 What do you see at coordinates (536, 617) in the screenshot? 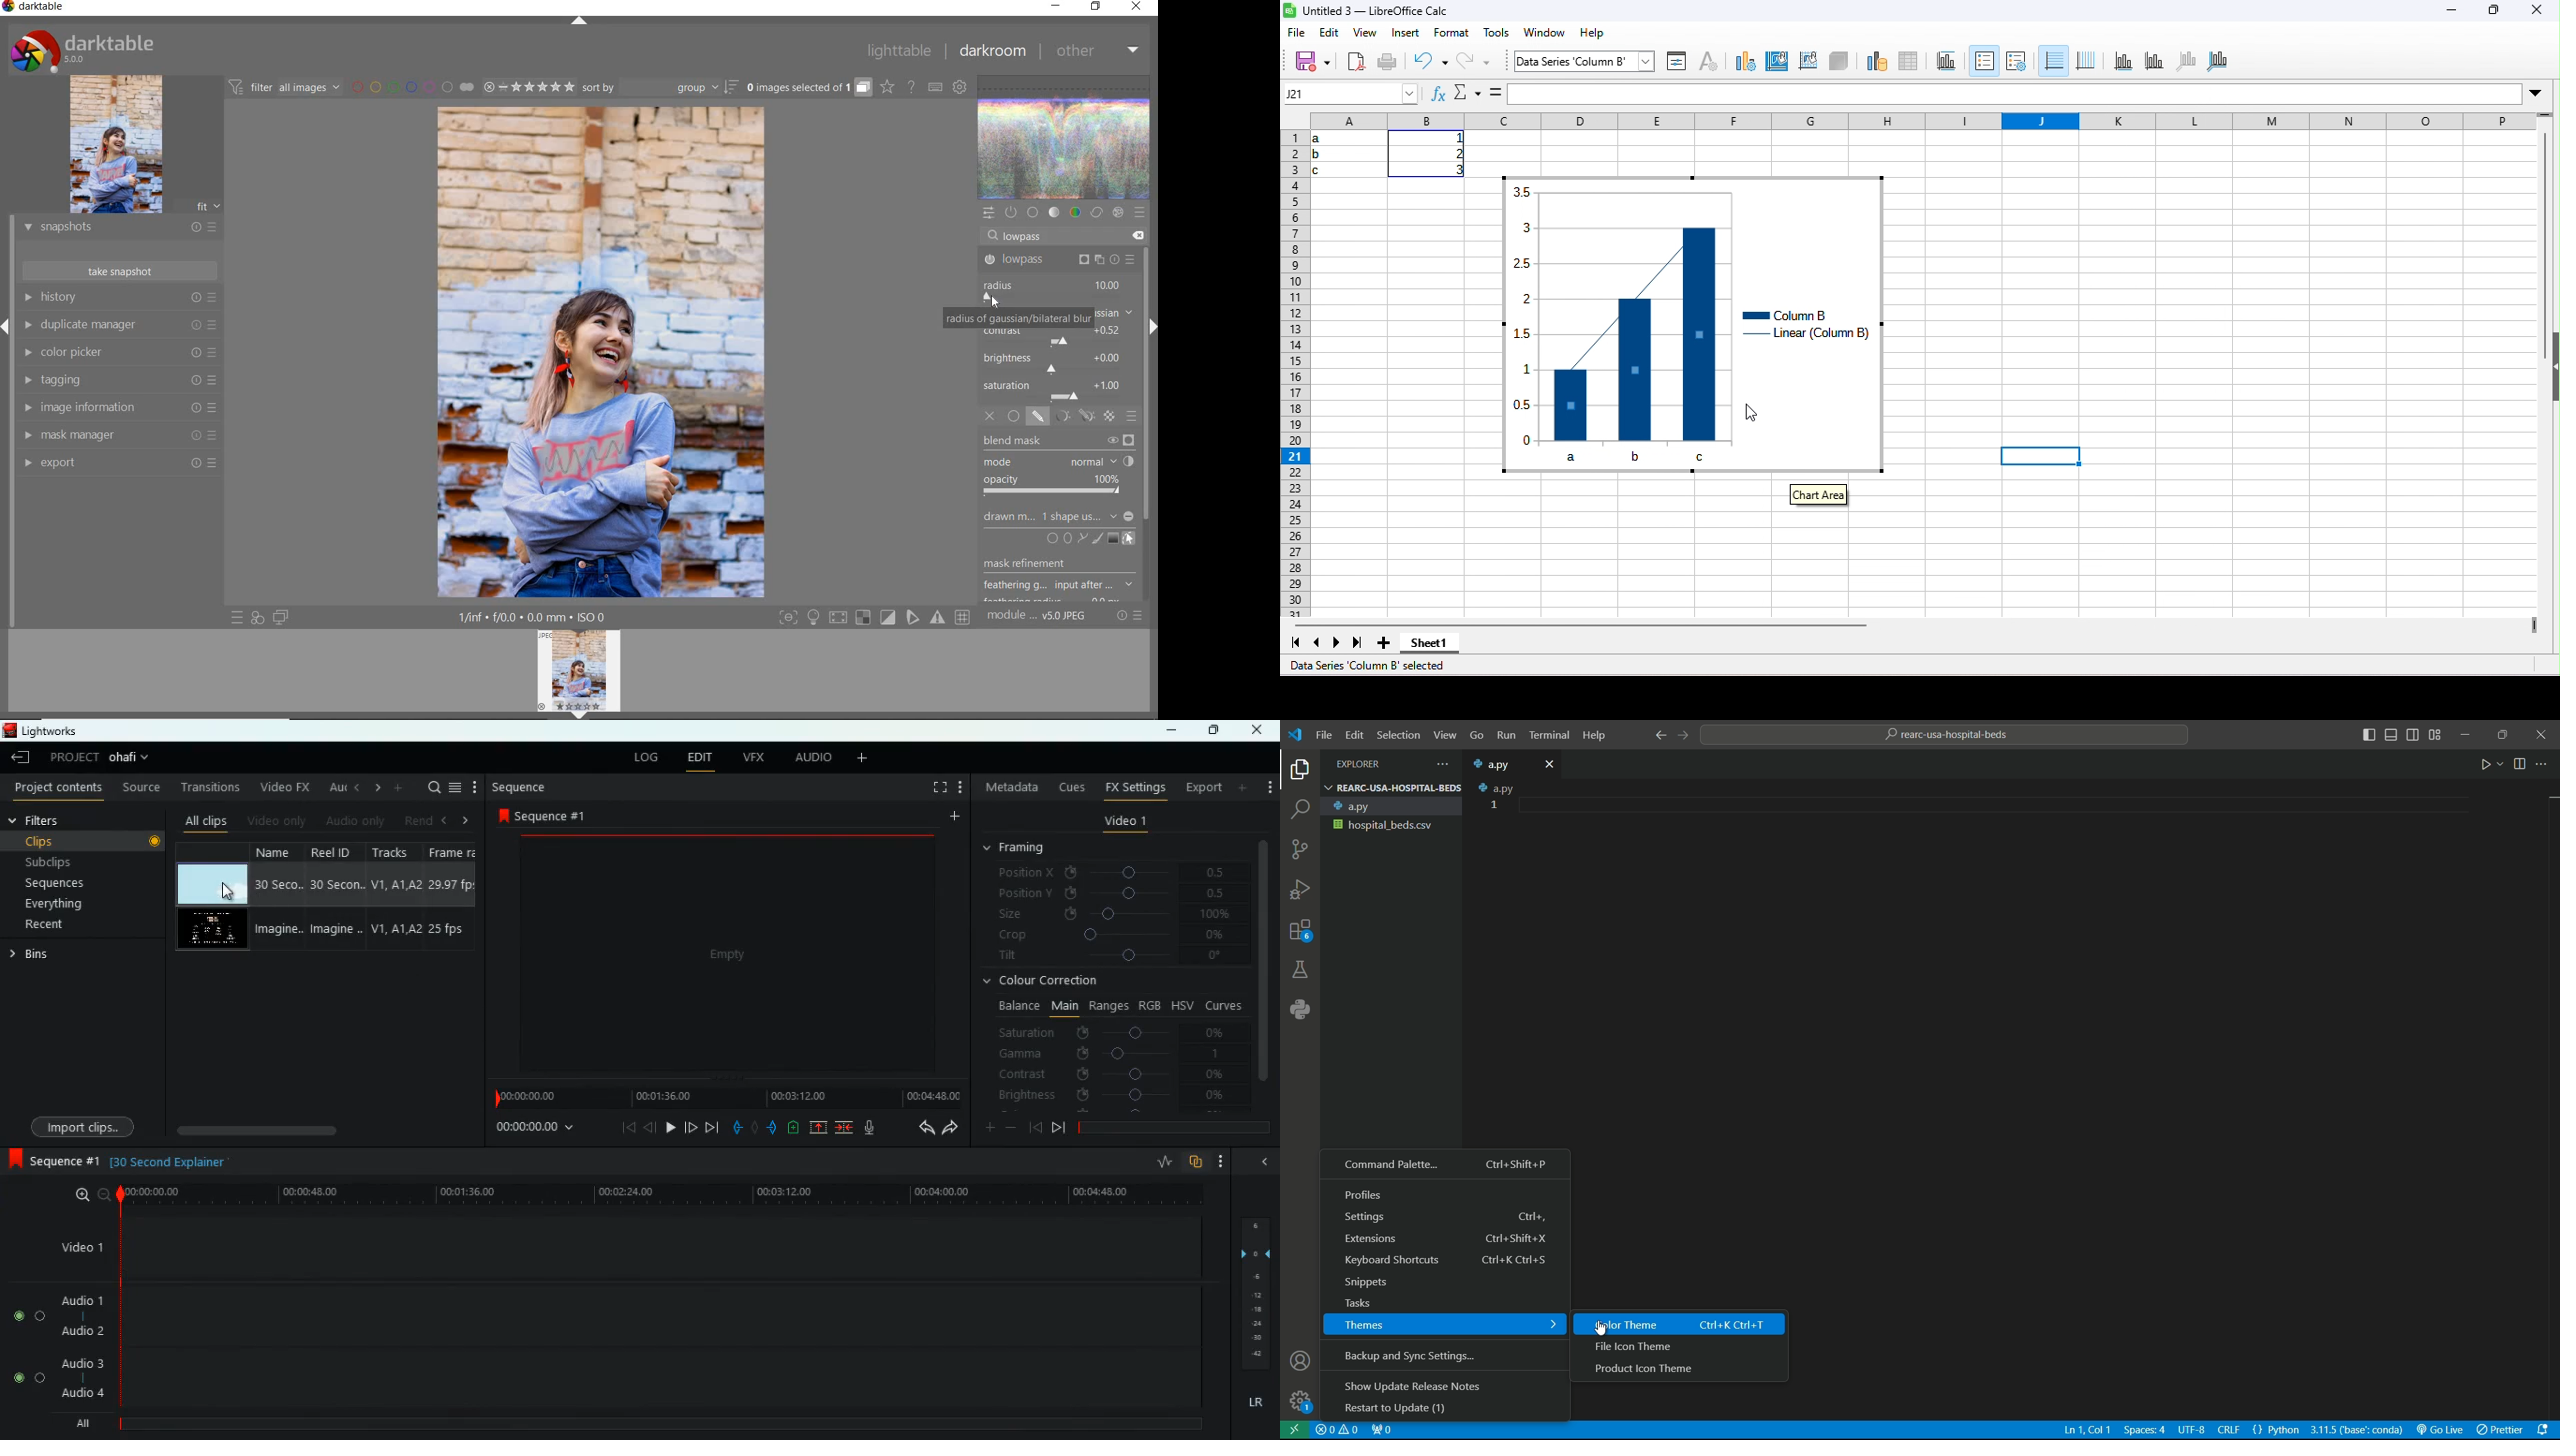
I see `1/inf*f/0.0 mm*ISO 0` at bounding box center [536, 617].